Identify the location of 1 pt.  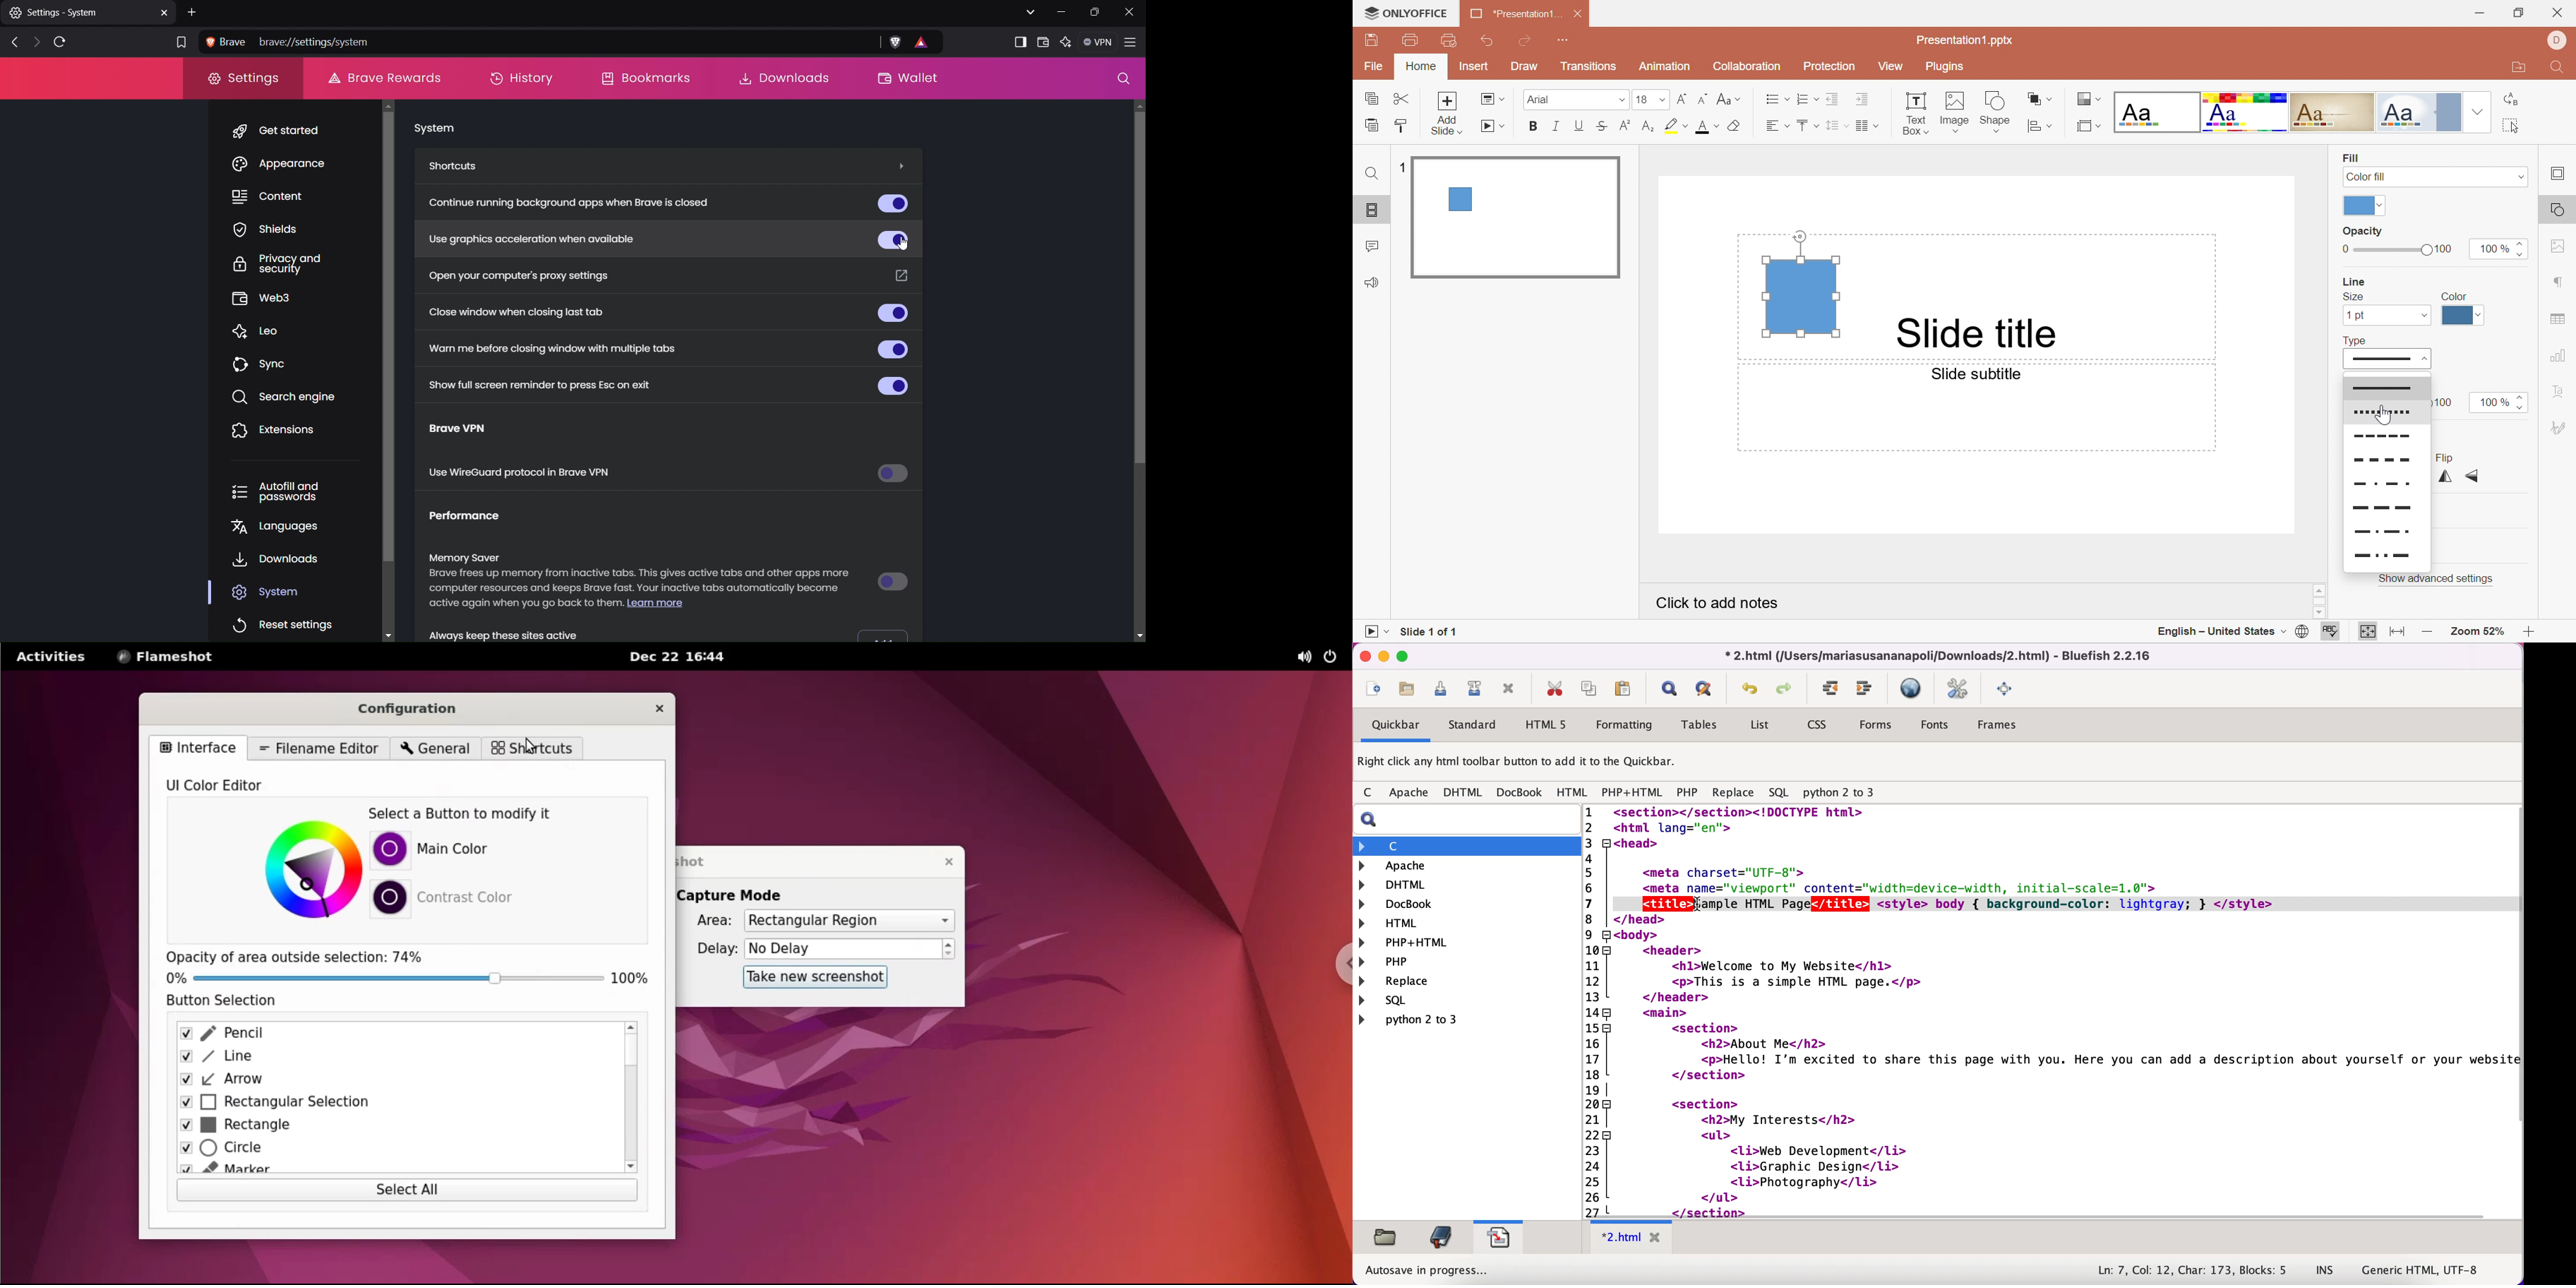
(2355, 316).